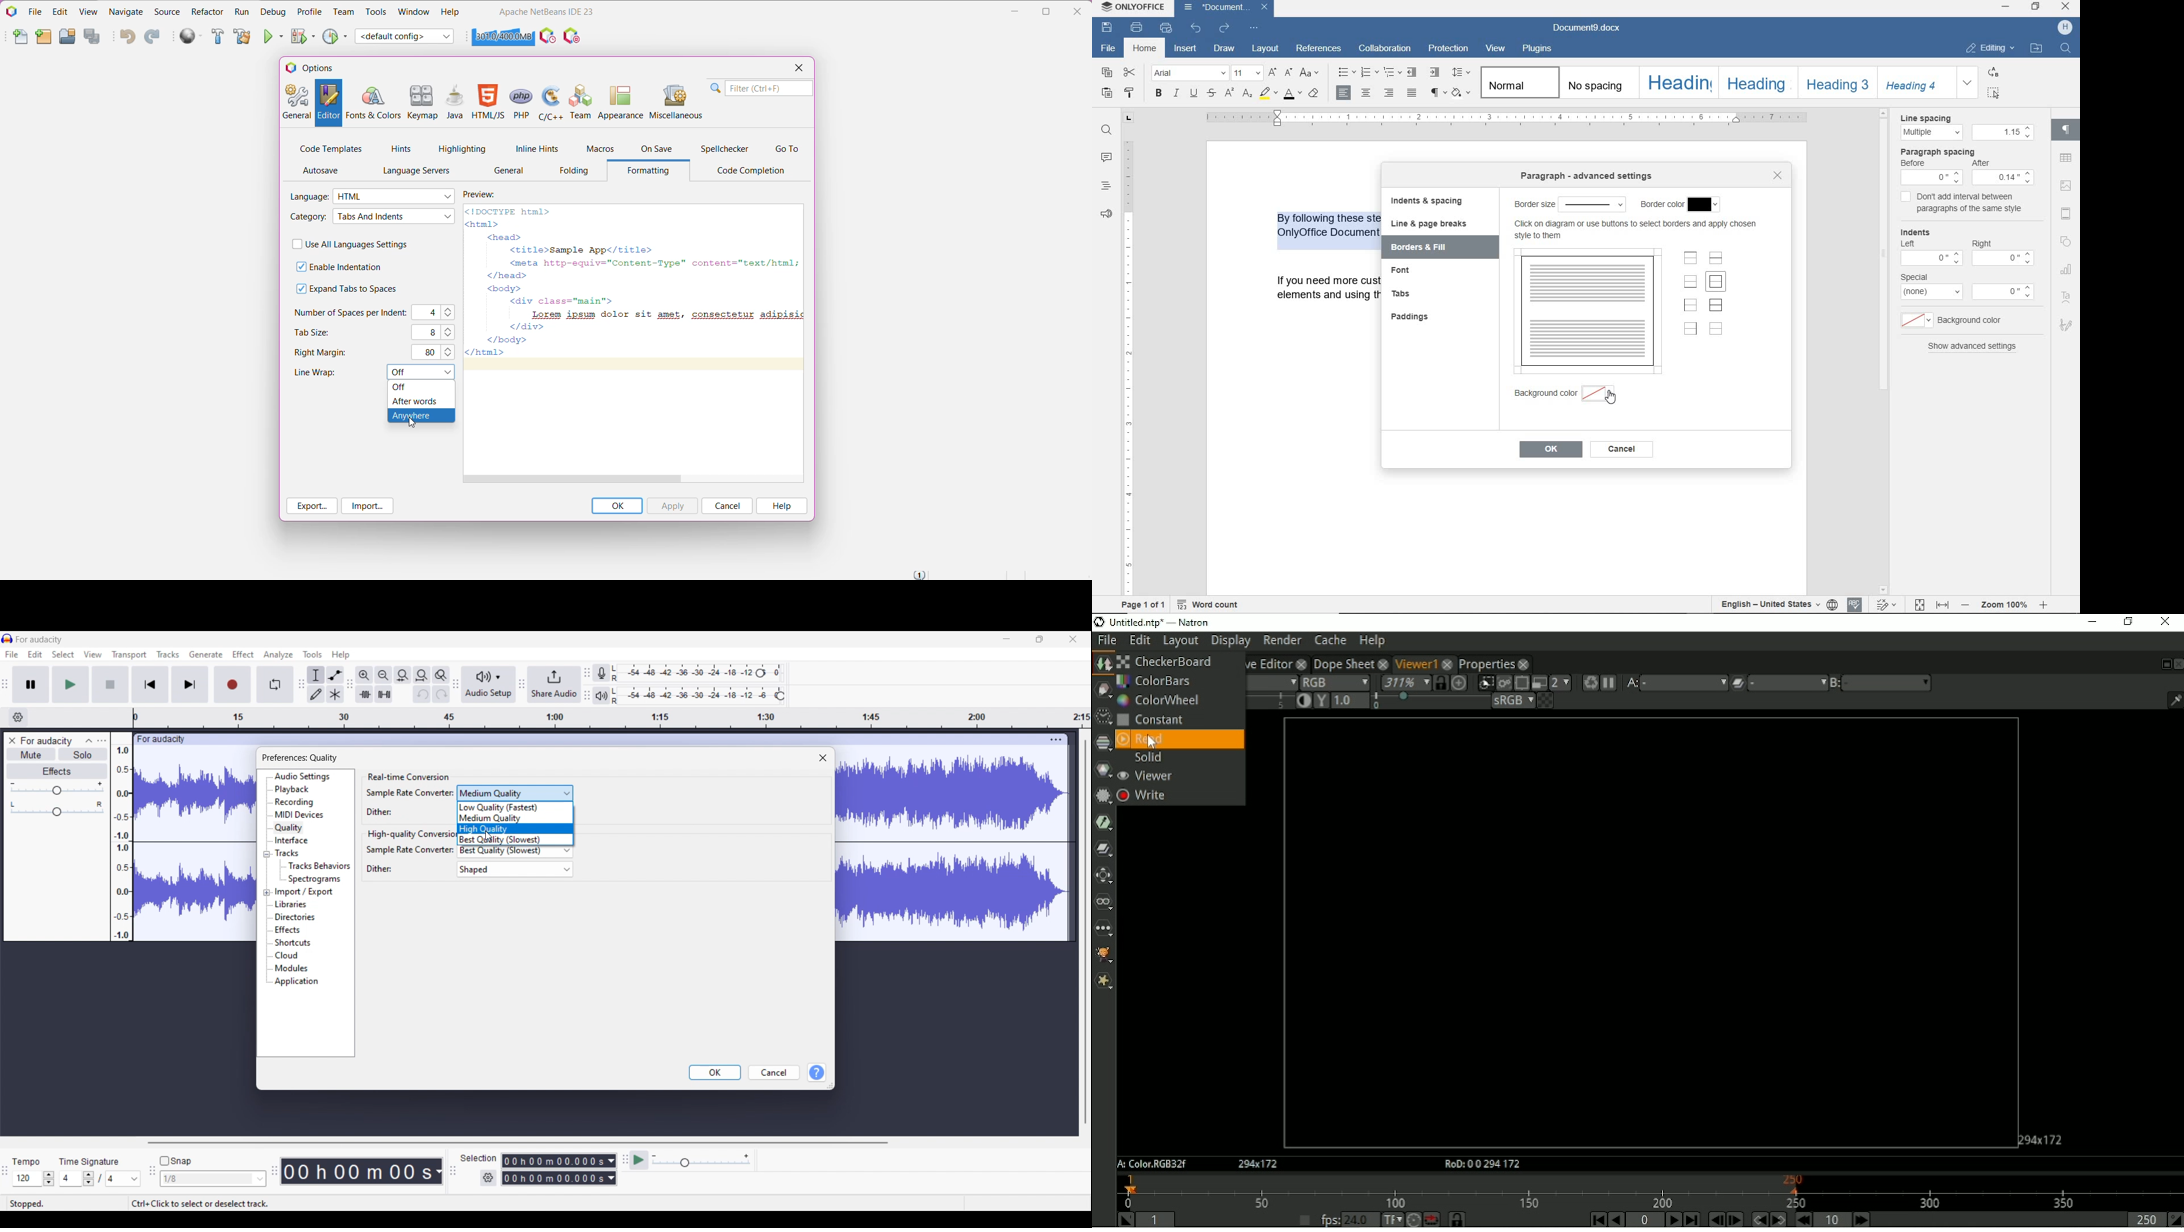 The height and width of the screenshot is (1232, 2184). I want to click on Modules, so click(292, 969).